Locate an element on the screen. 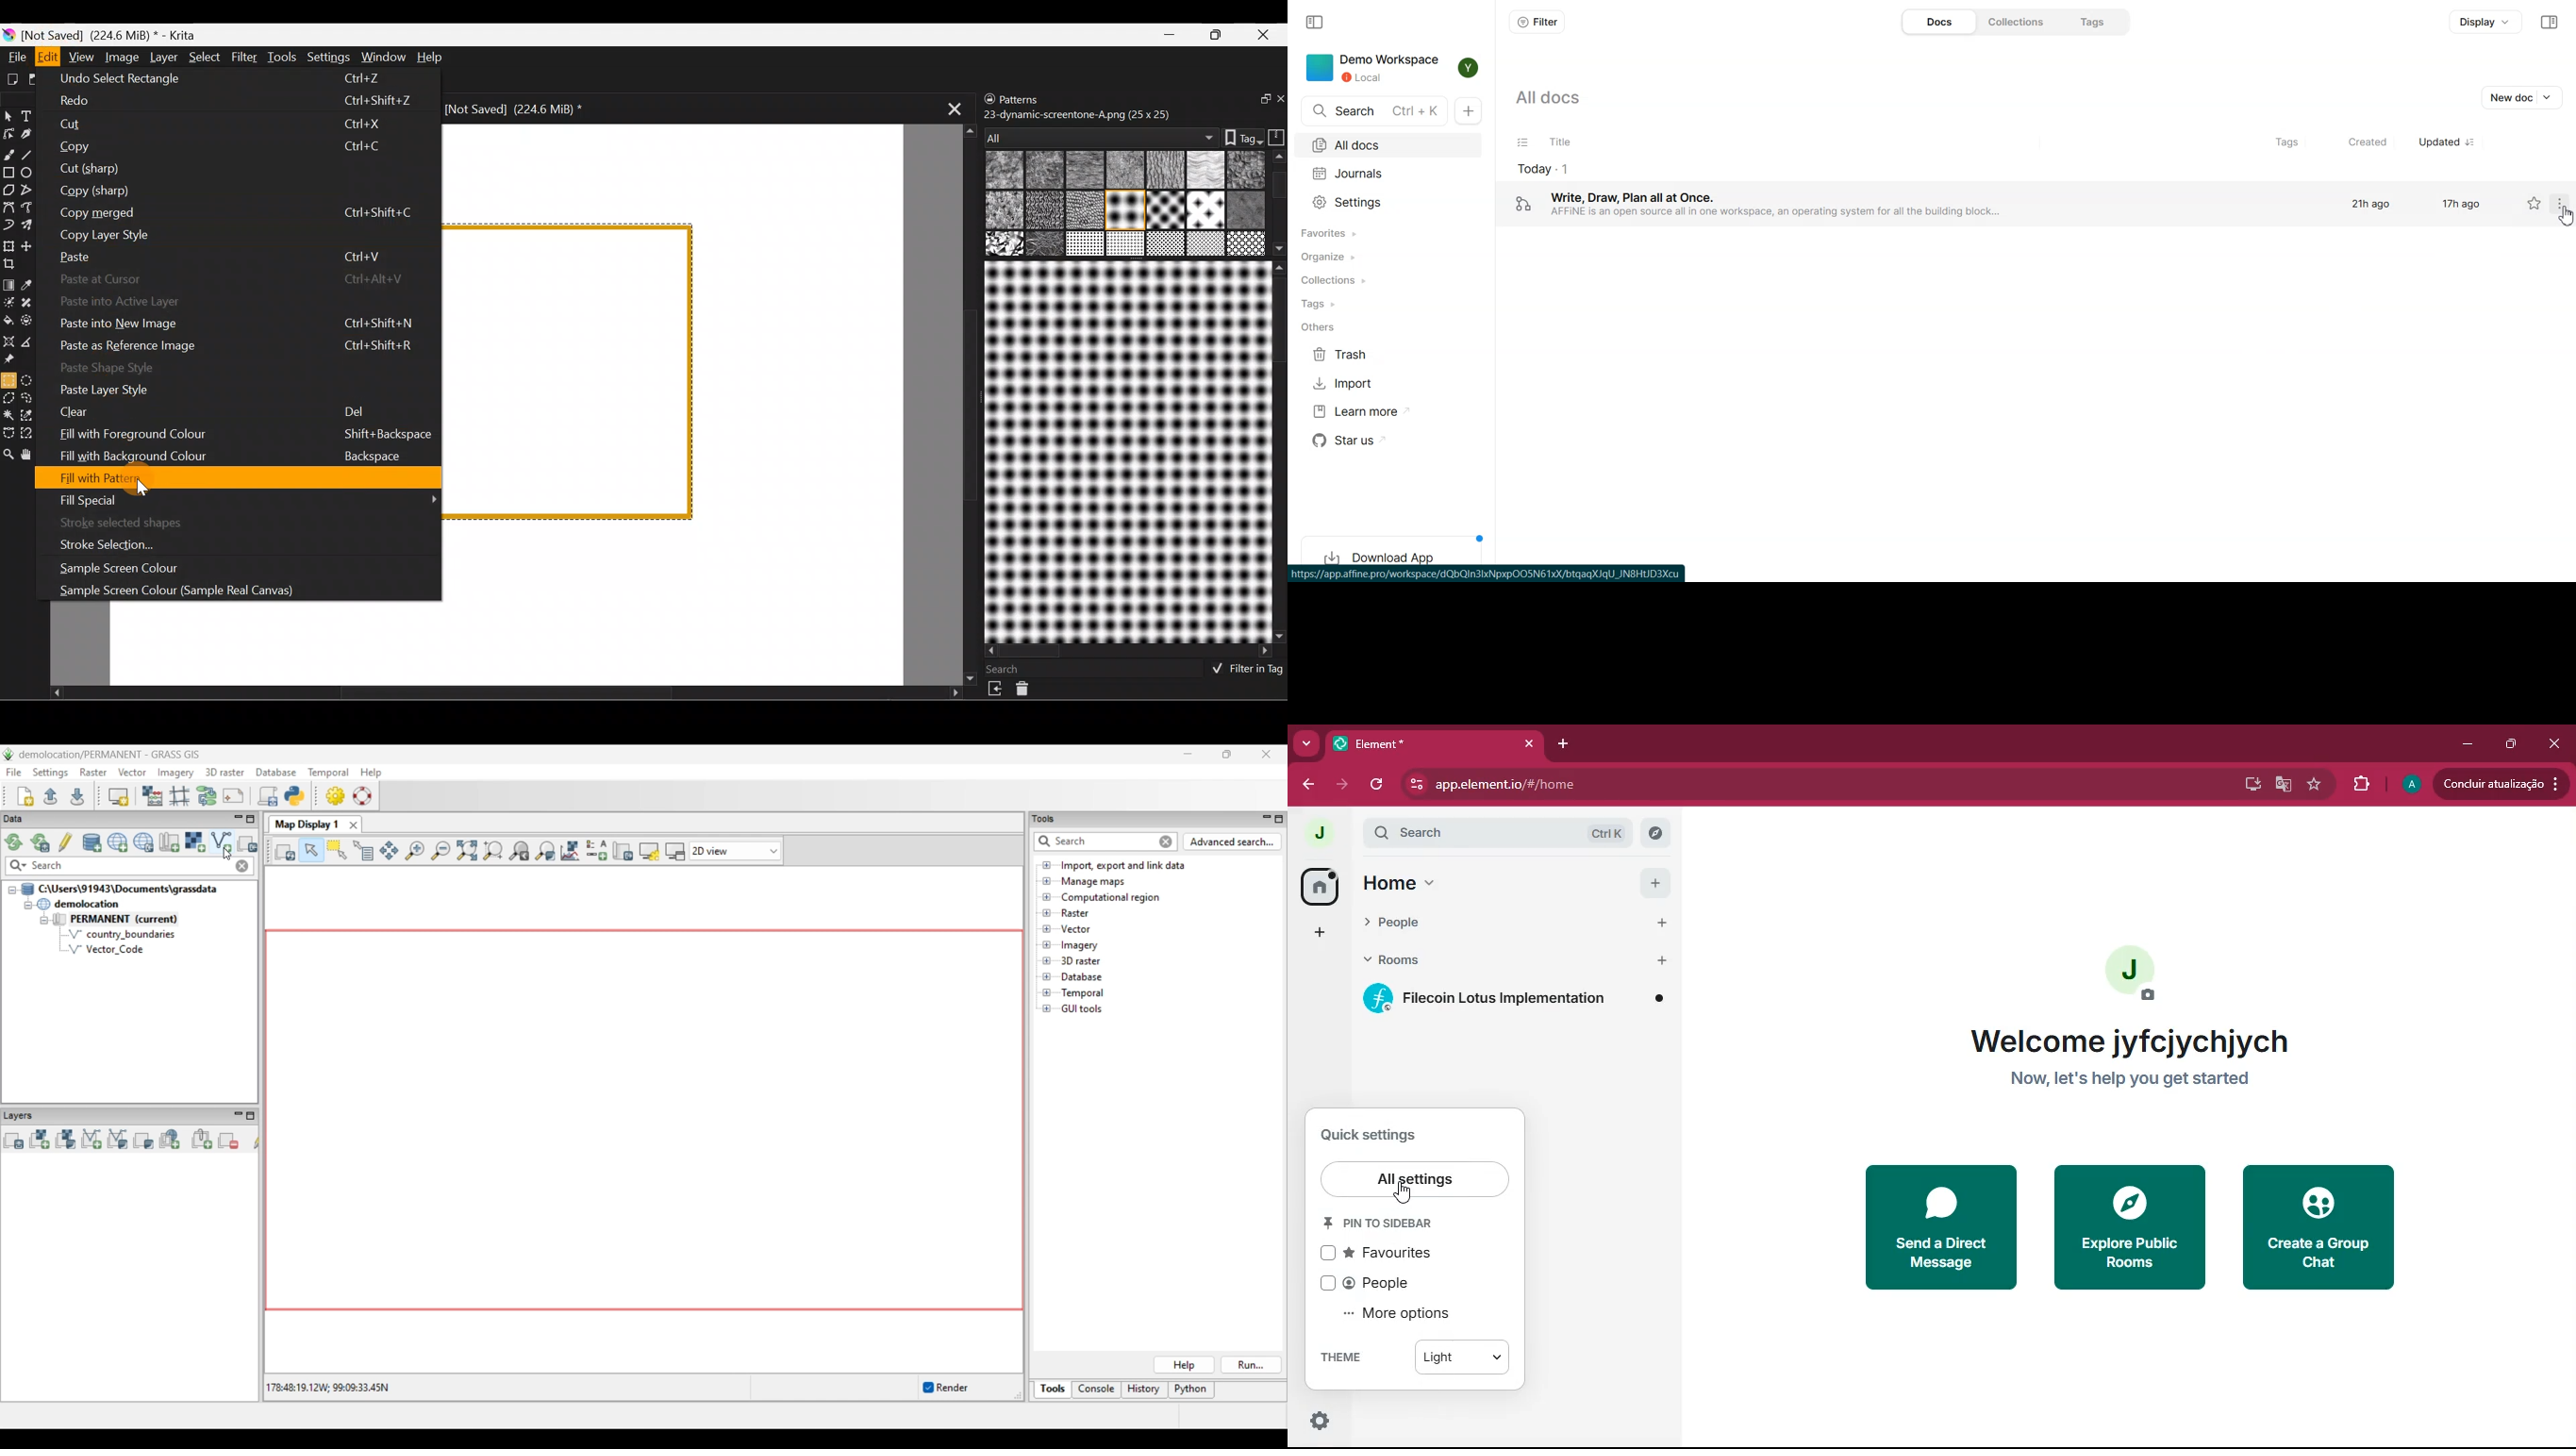 This screenshot has height=1456, width=2576. Collapse sidebar is located at coordinates (1315, 21).